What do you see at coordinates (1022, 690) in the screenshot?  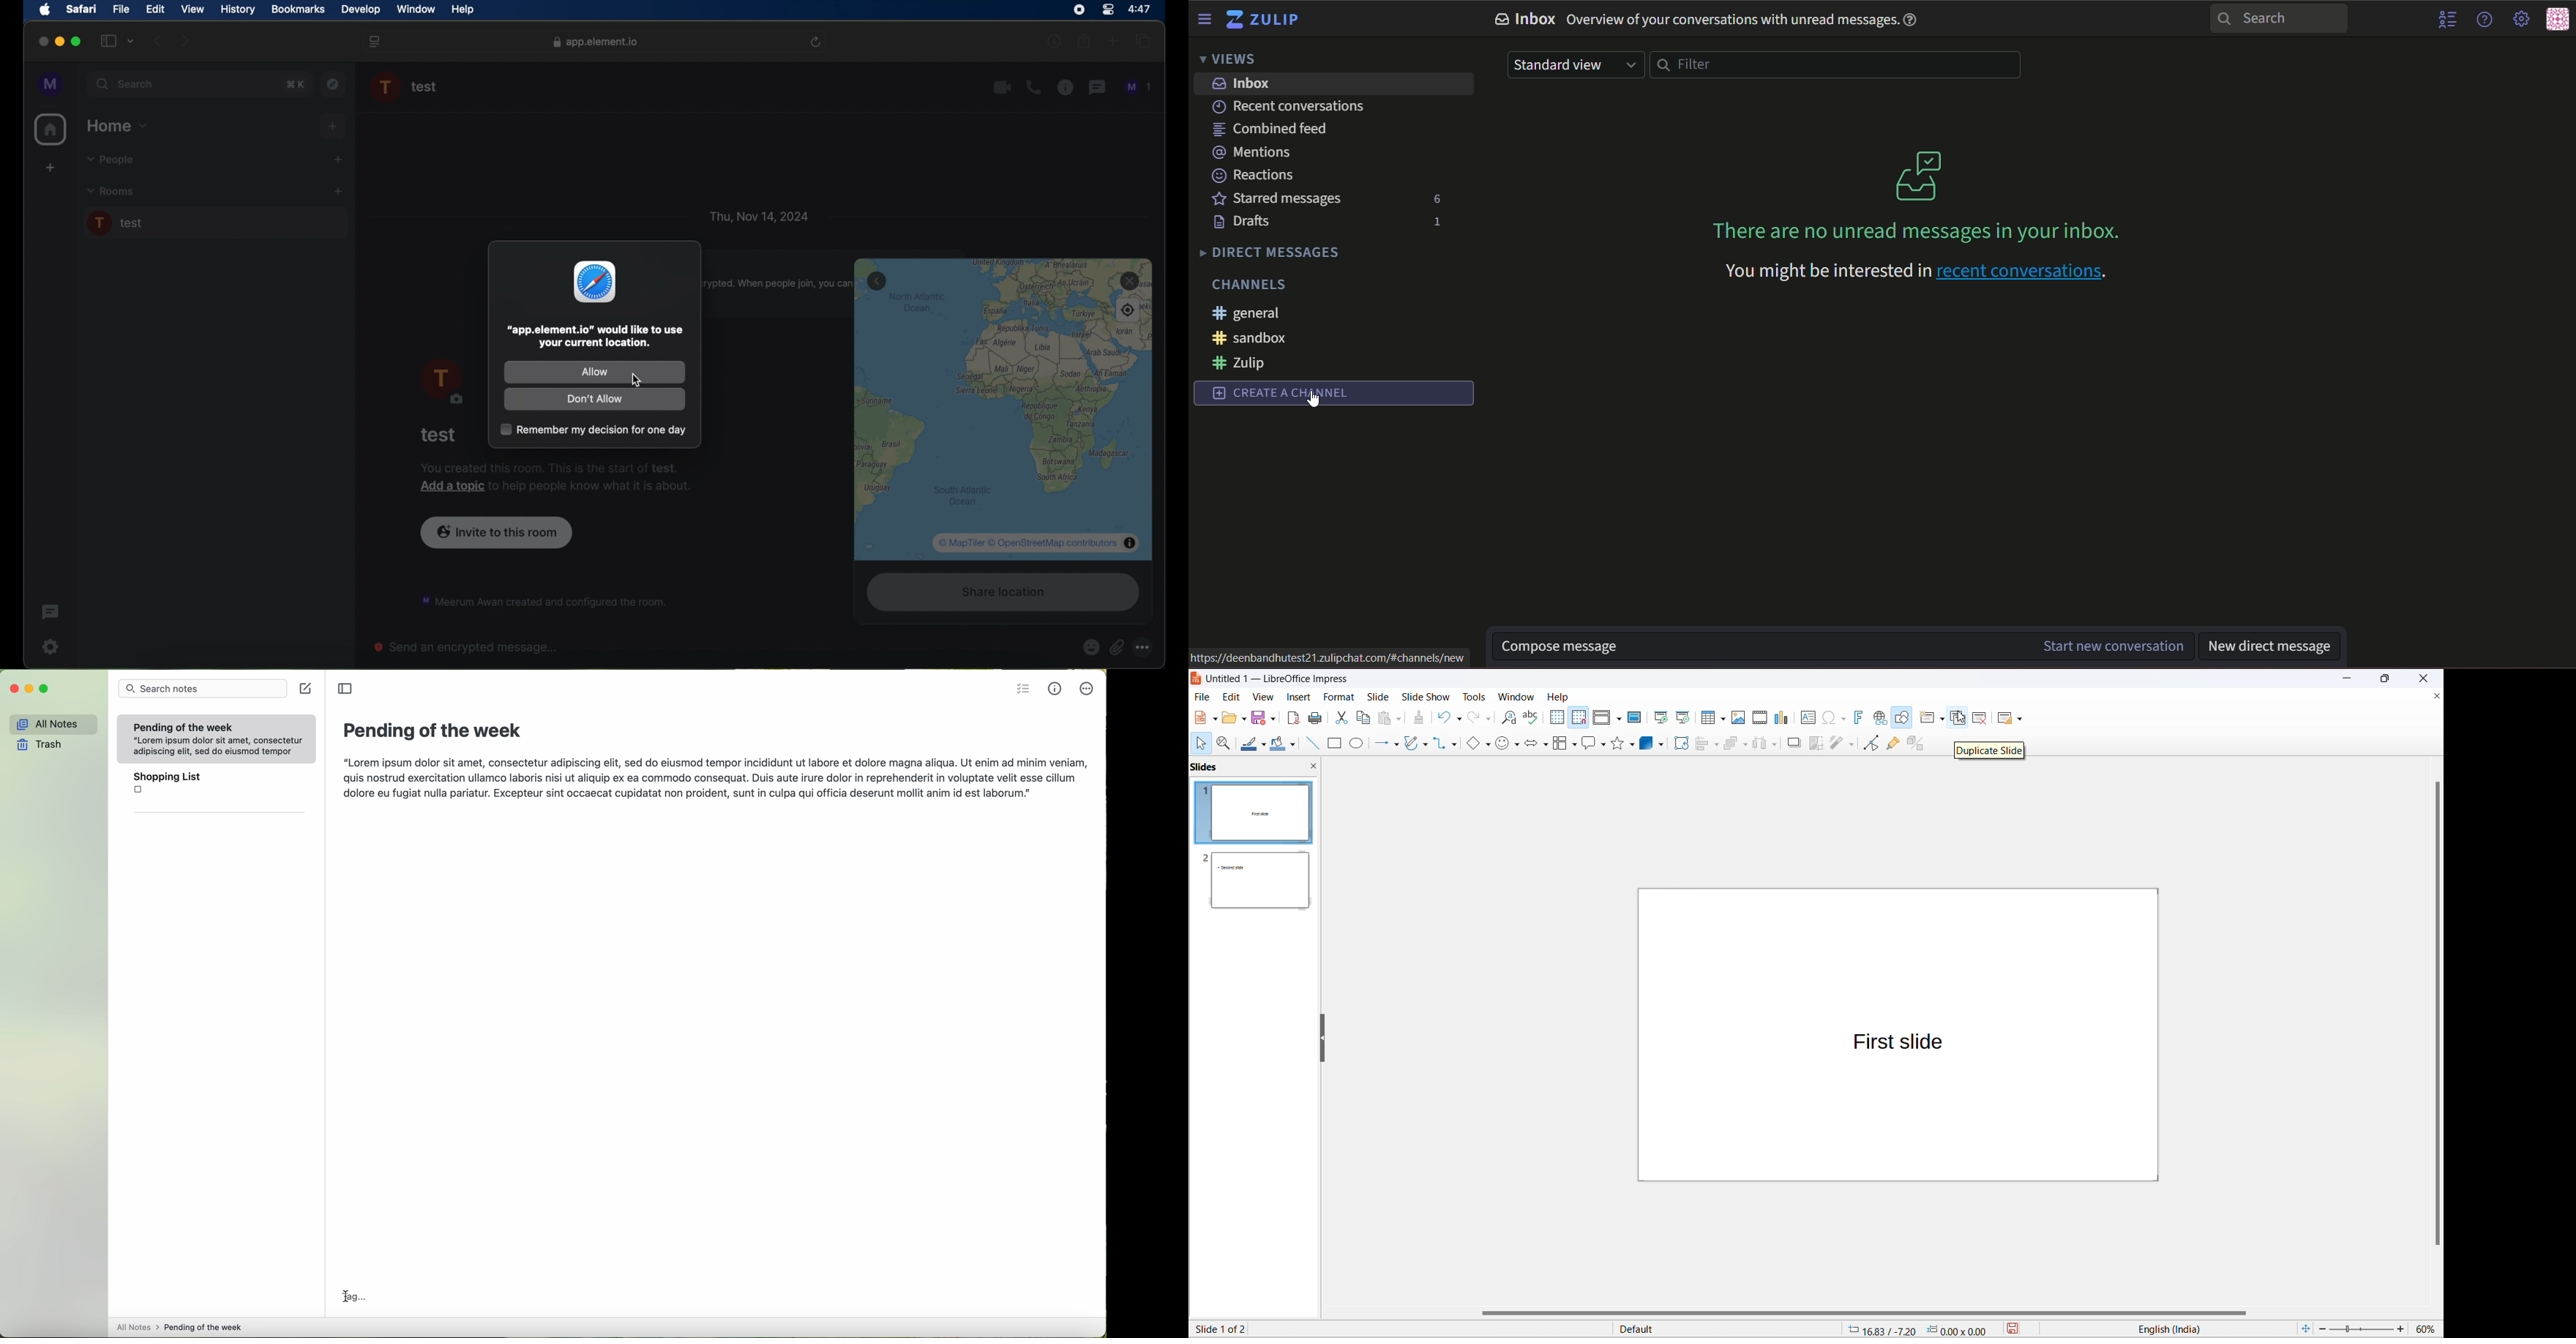 I see `insert checklist` at bounding box center [1022, 690].